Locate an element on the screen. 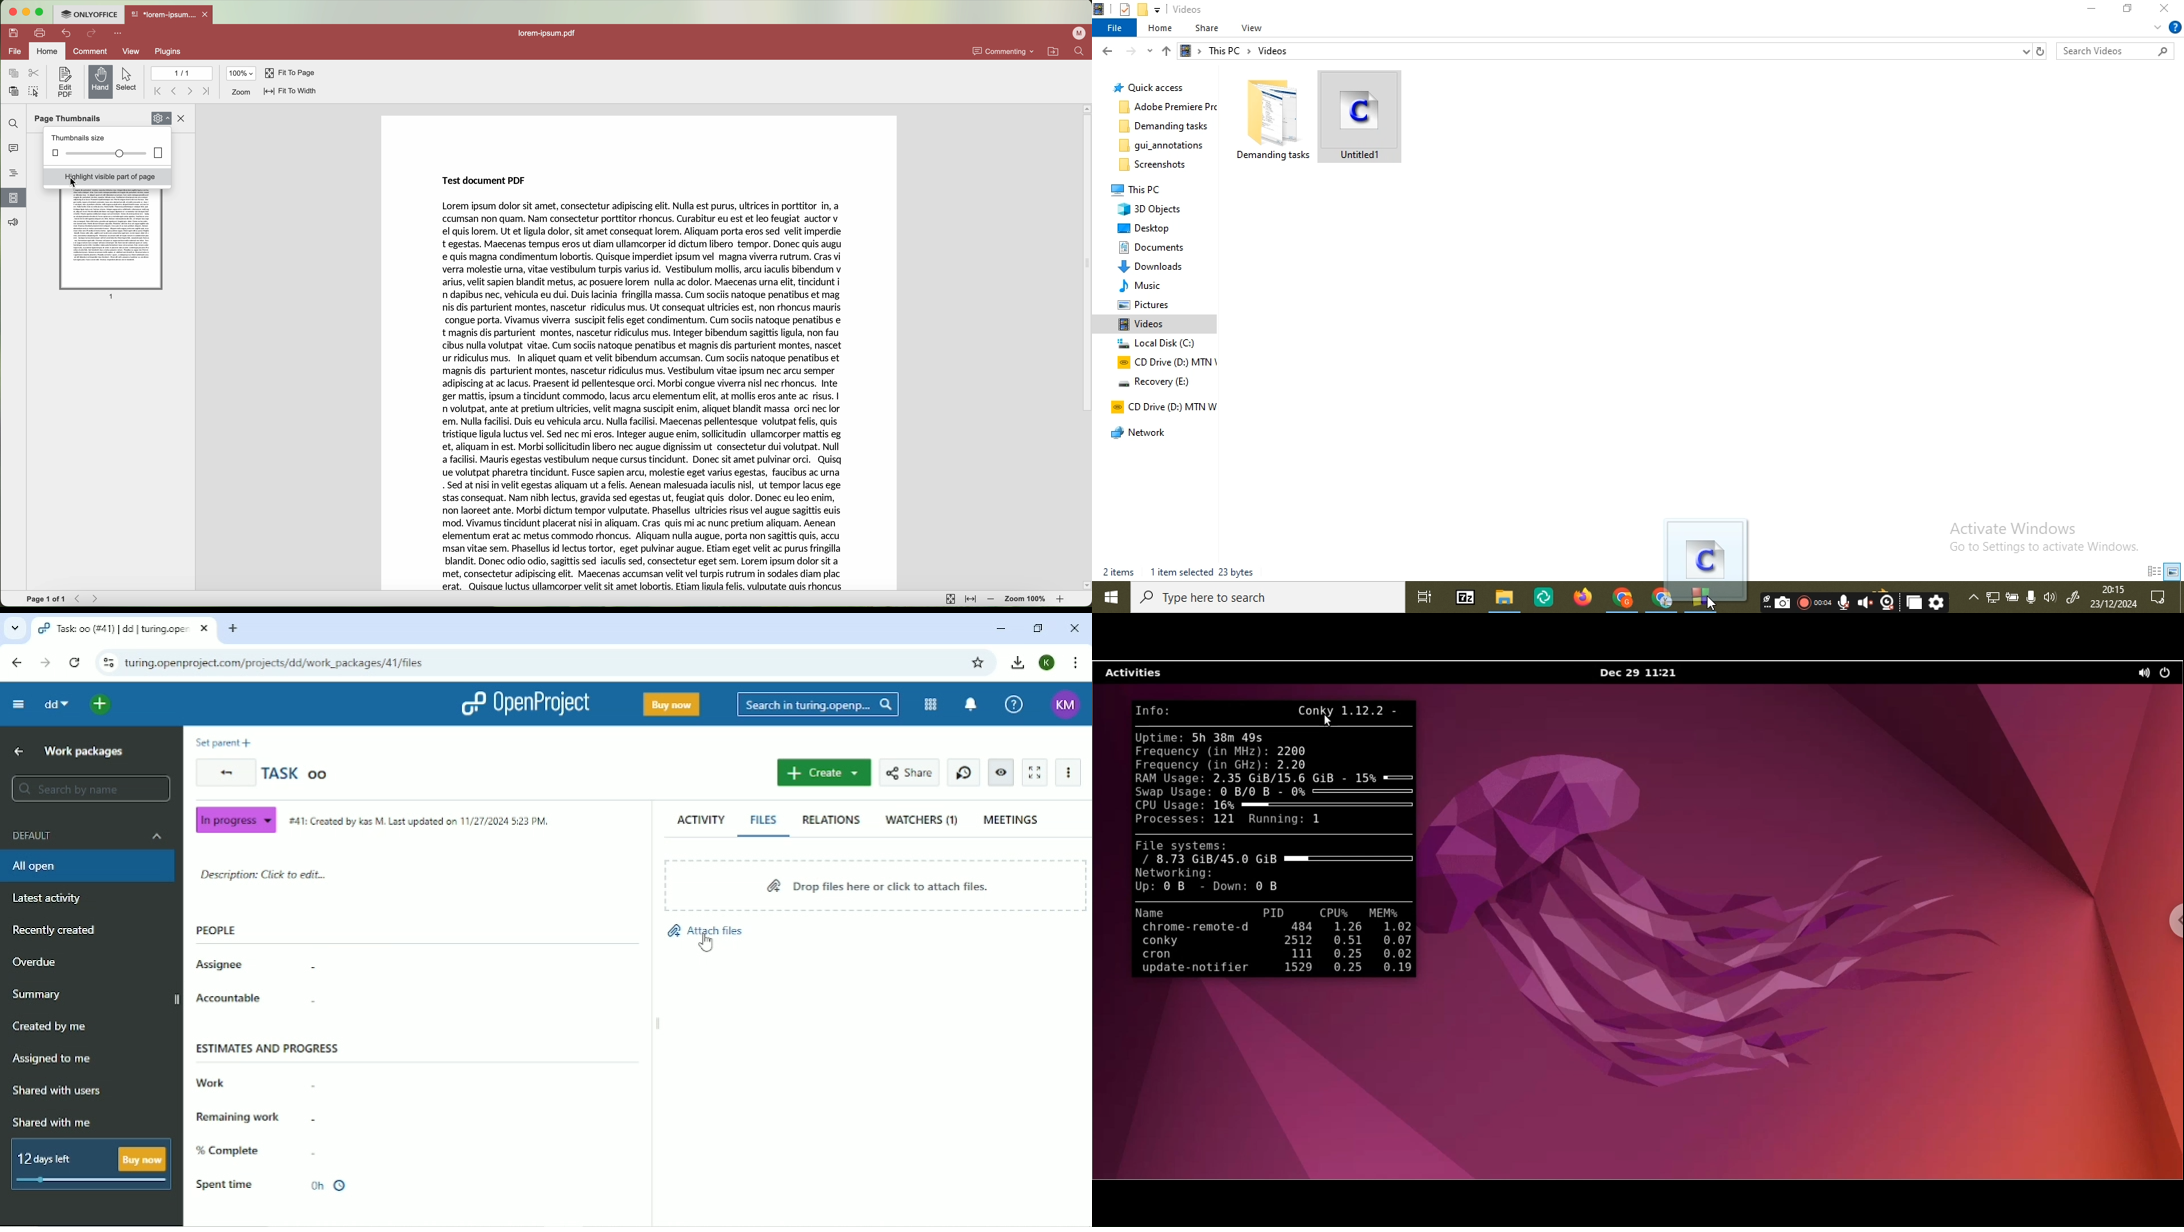 The width and height of the screenshot is (2184, 1232). Shared with users is located at coordinates (57, 1091).